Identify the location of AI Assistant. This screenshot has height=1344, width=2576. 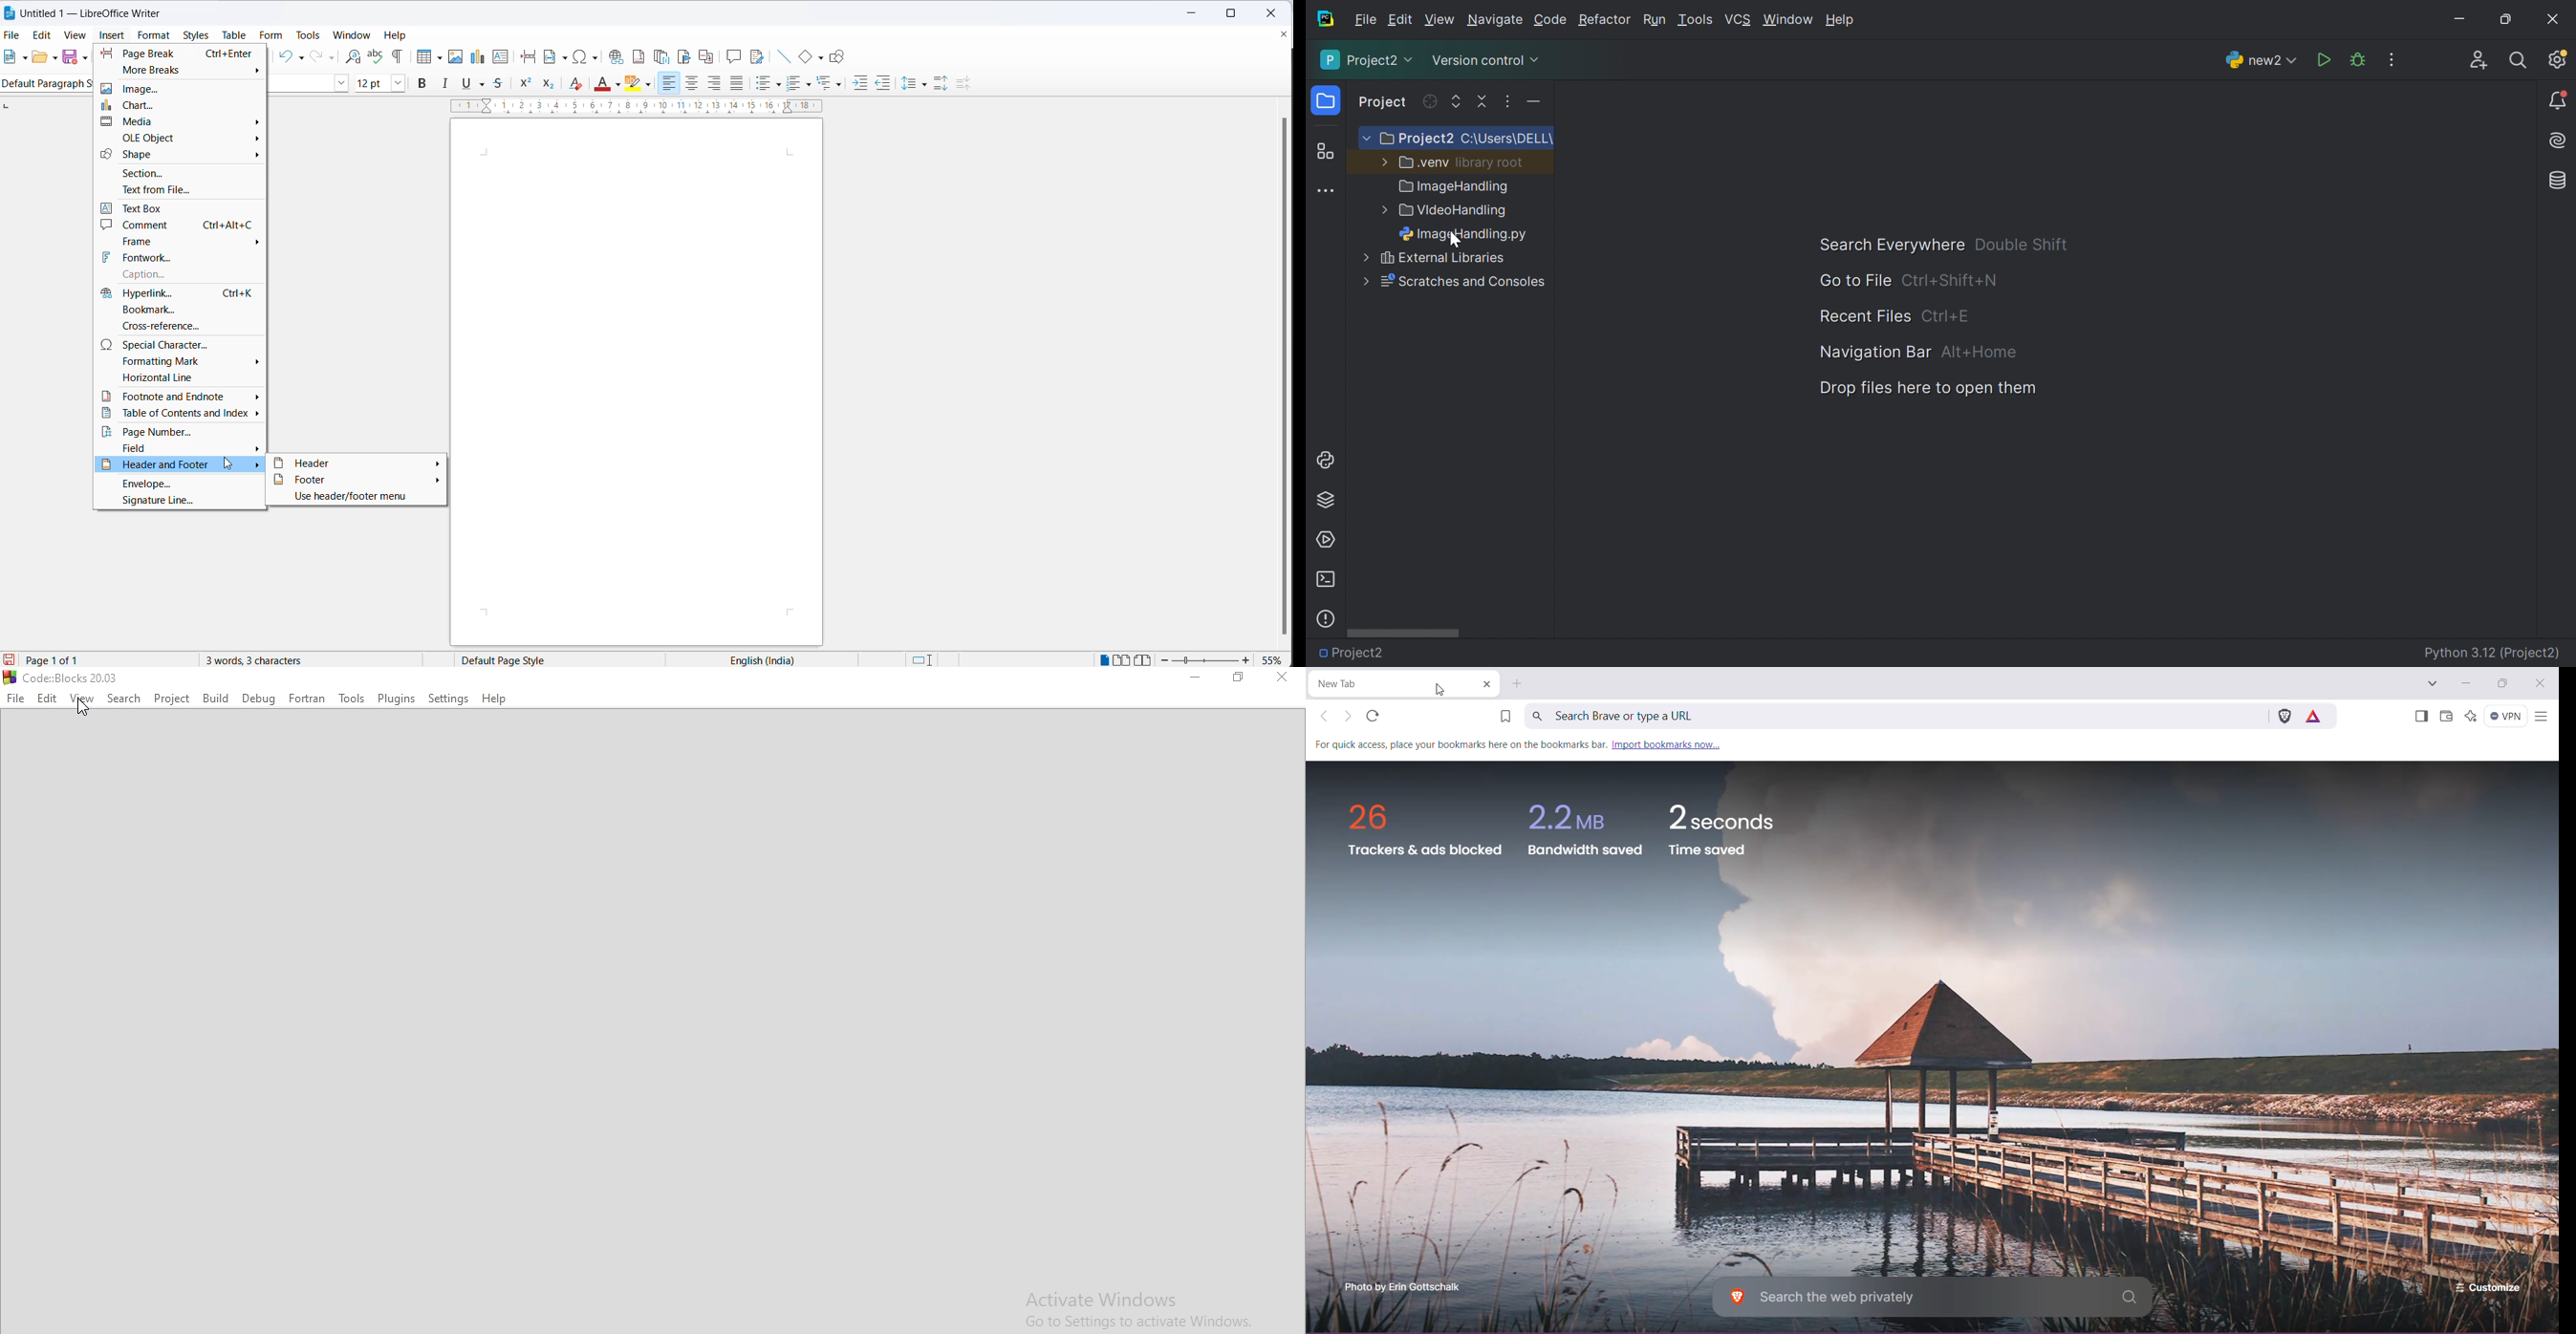
(2560, 141).